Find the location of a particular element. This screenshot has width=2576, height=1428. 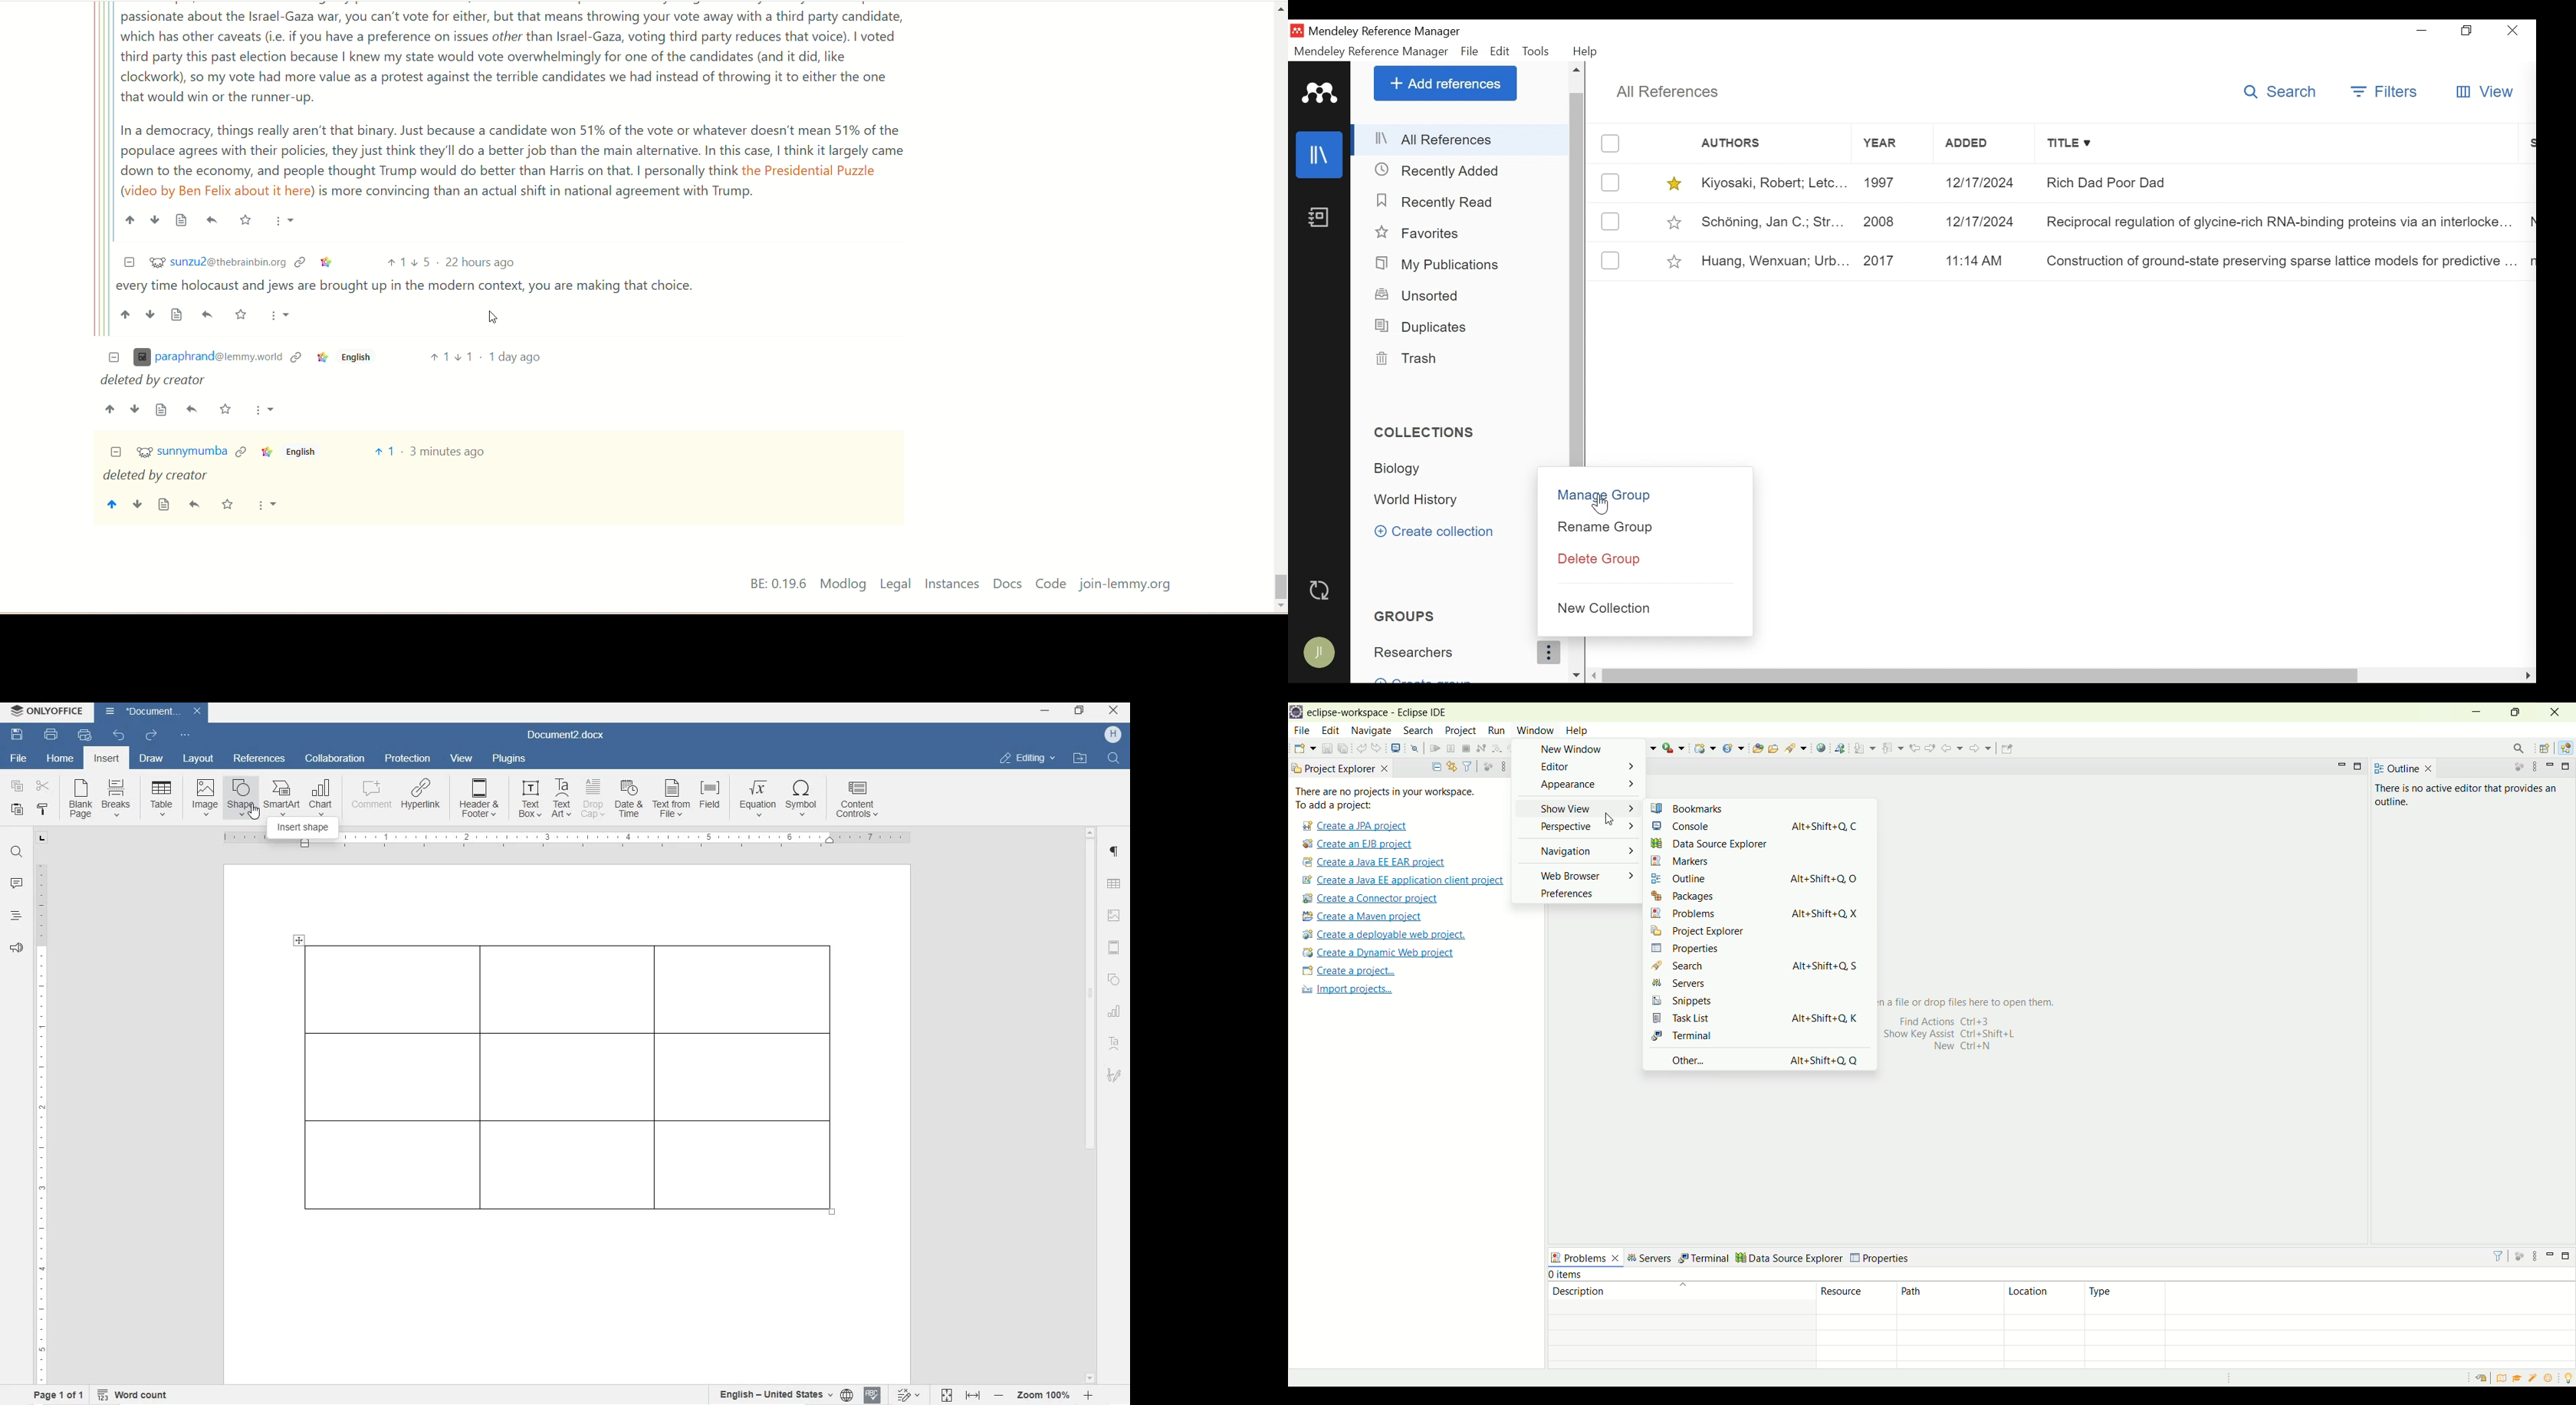

Researchers  is located at coordinates (1463, 654).